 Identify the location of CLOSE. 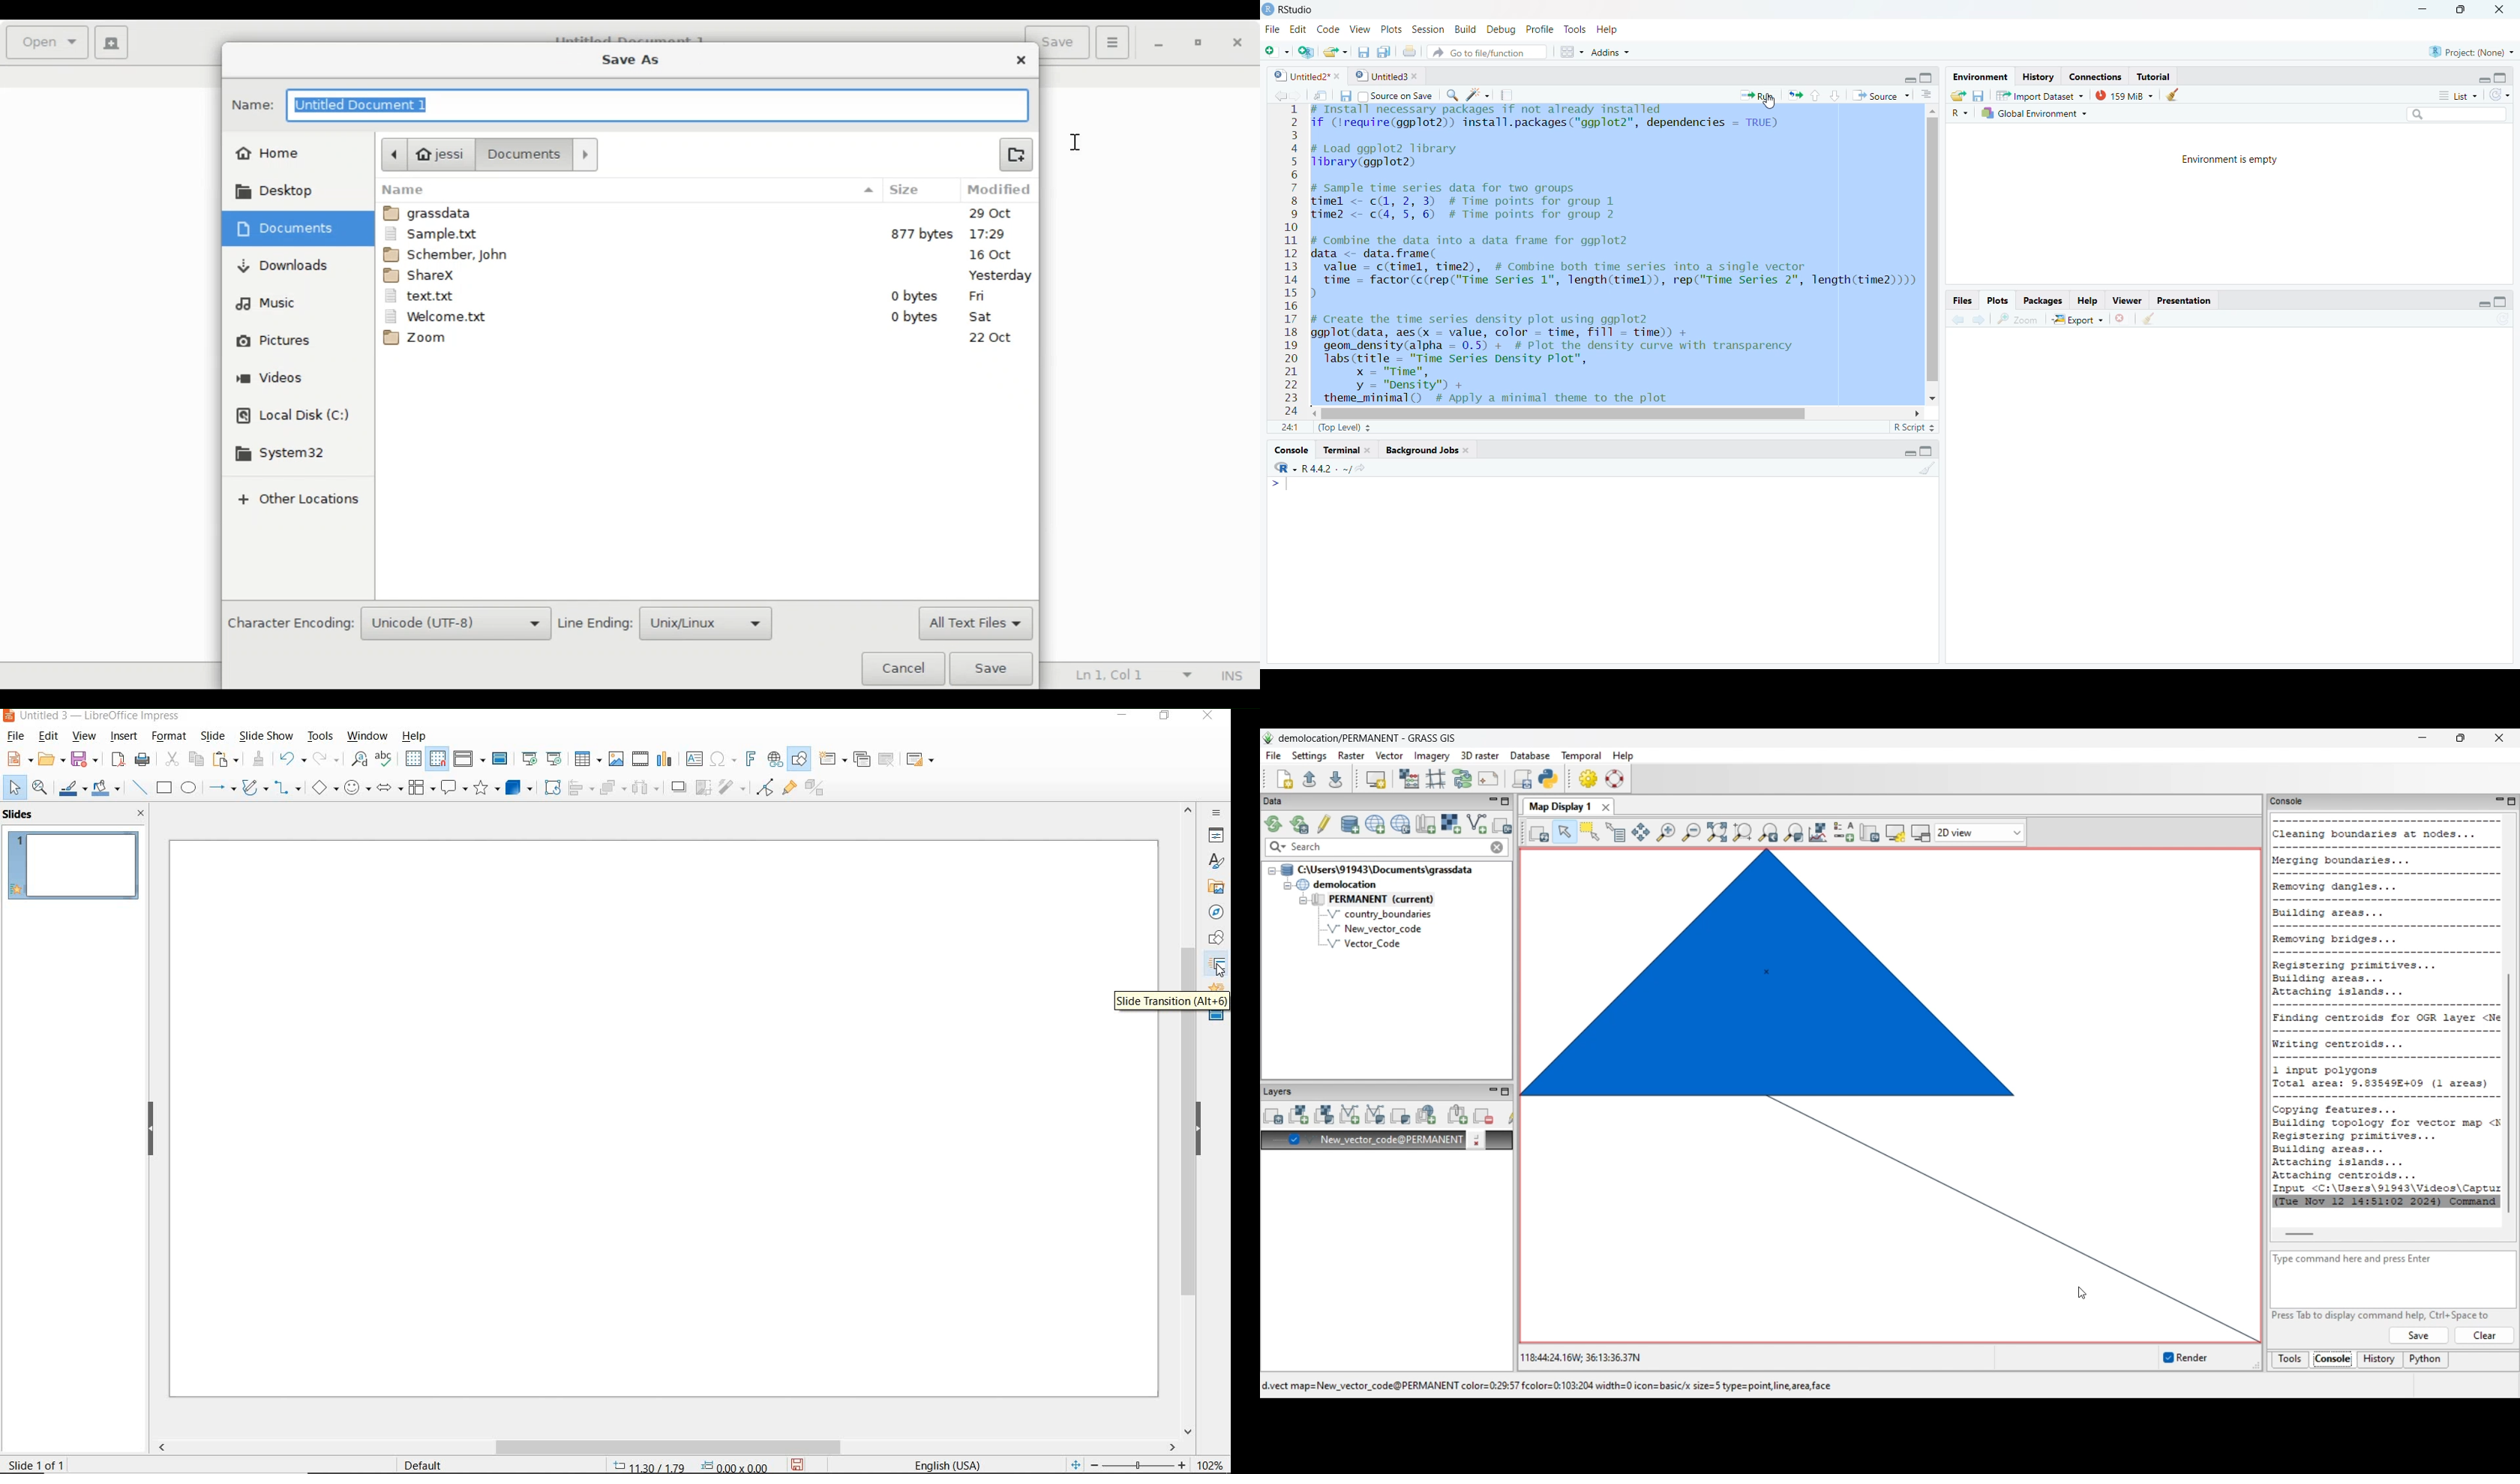
(1209, 718).